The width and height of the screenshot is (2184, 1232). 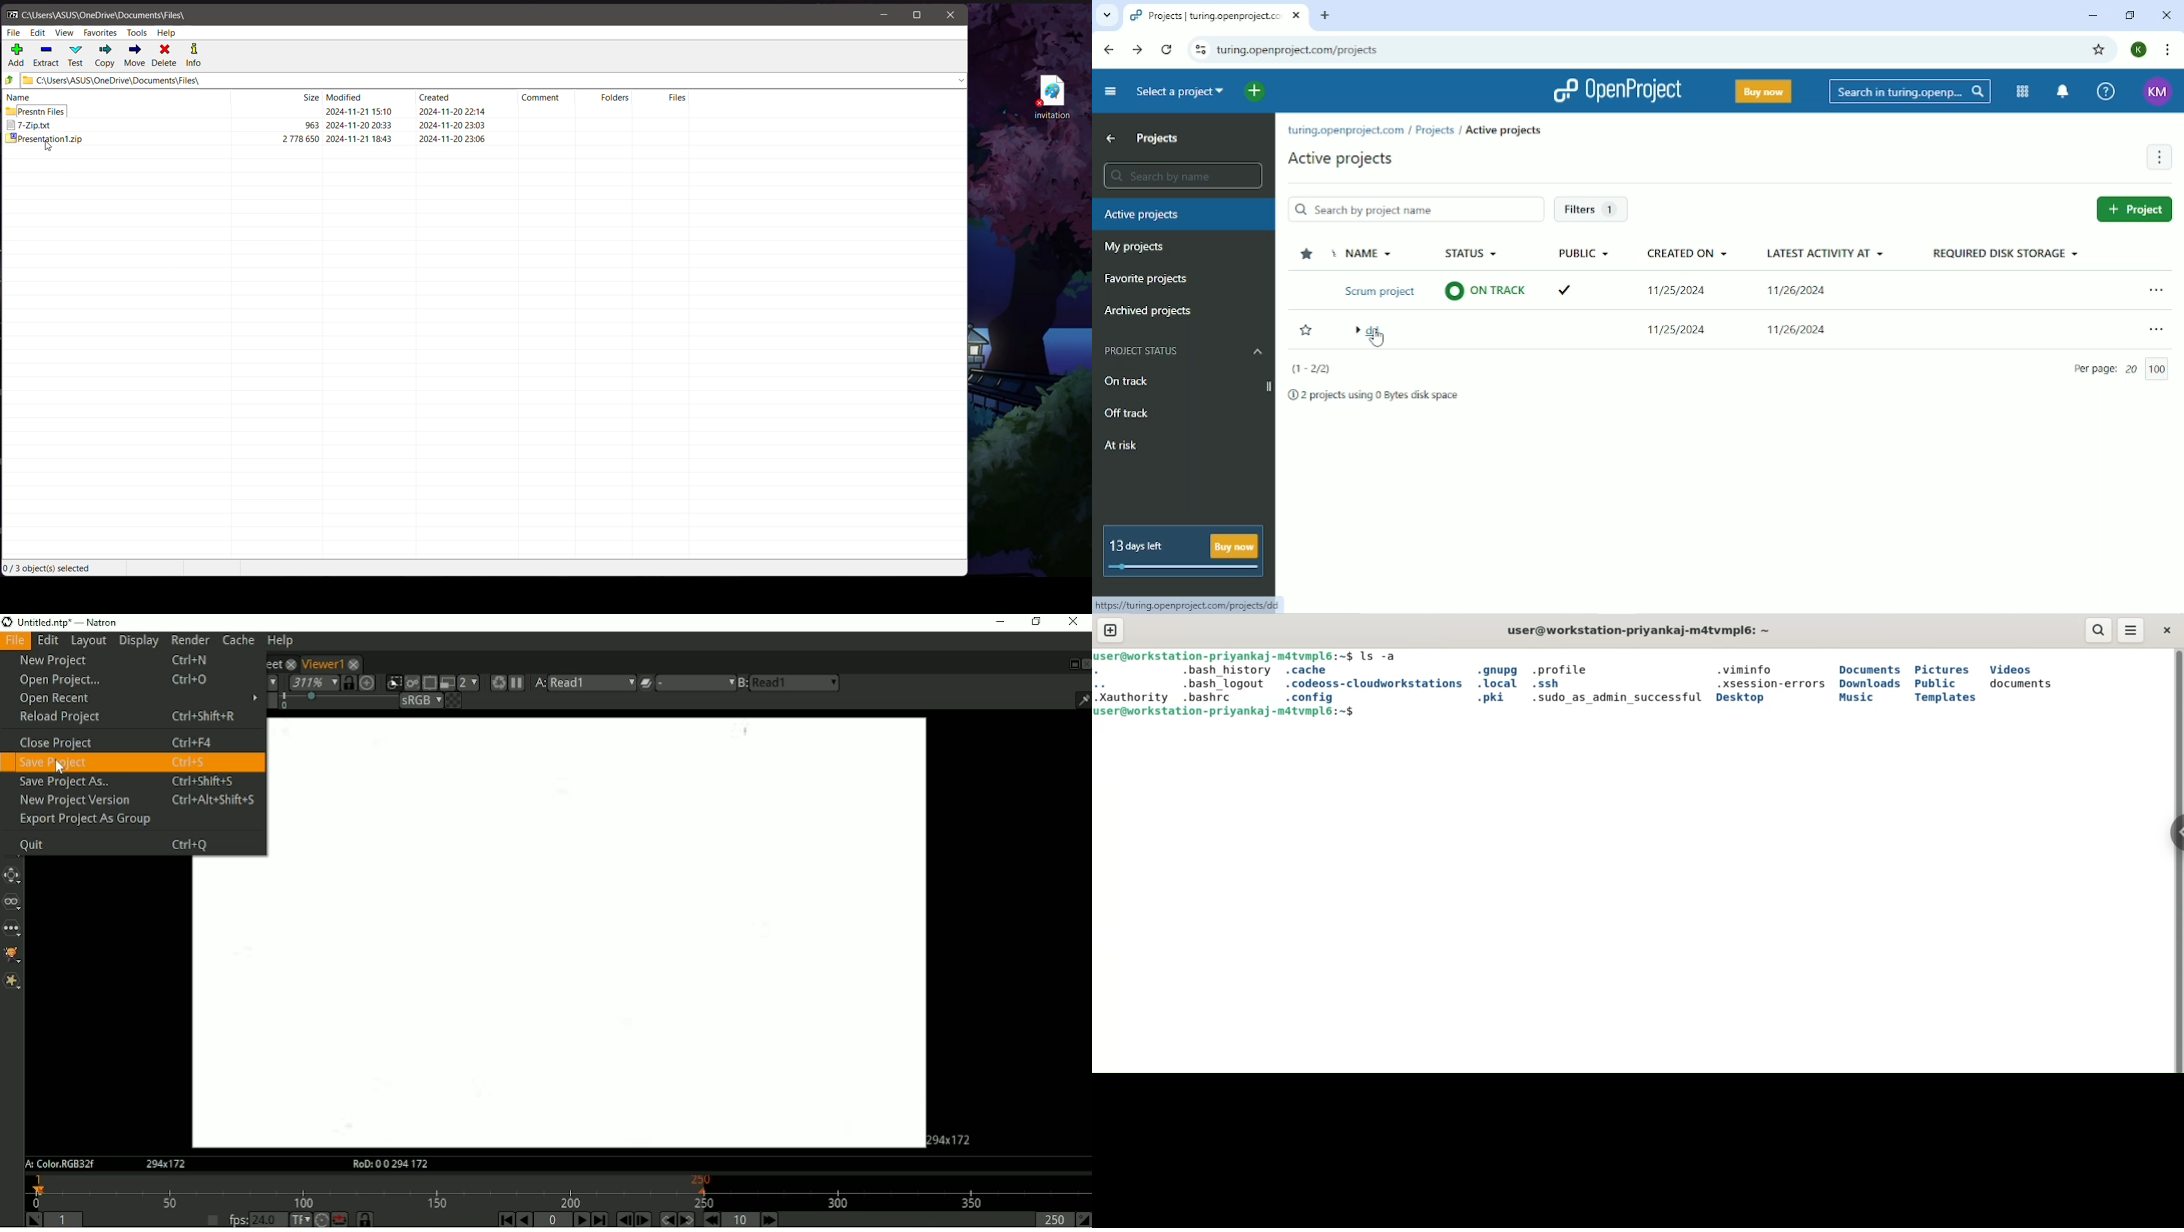 I want to click on File, so click(x=14, y=32).